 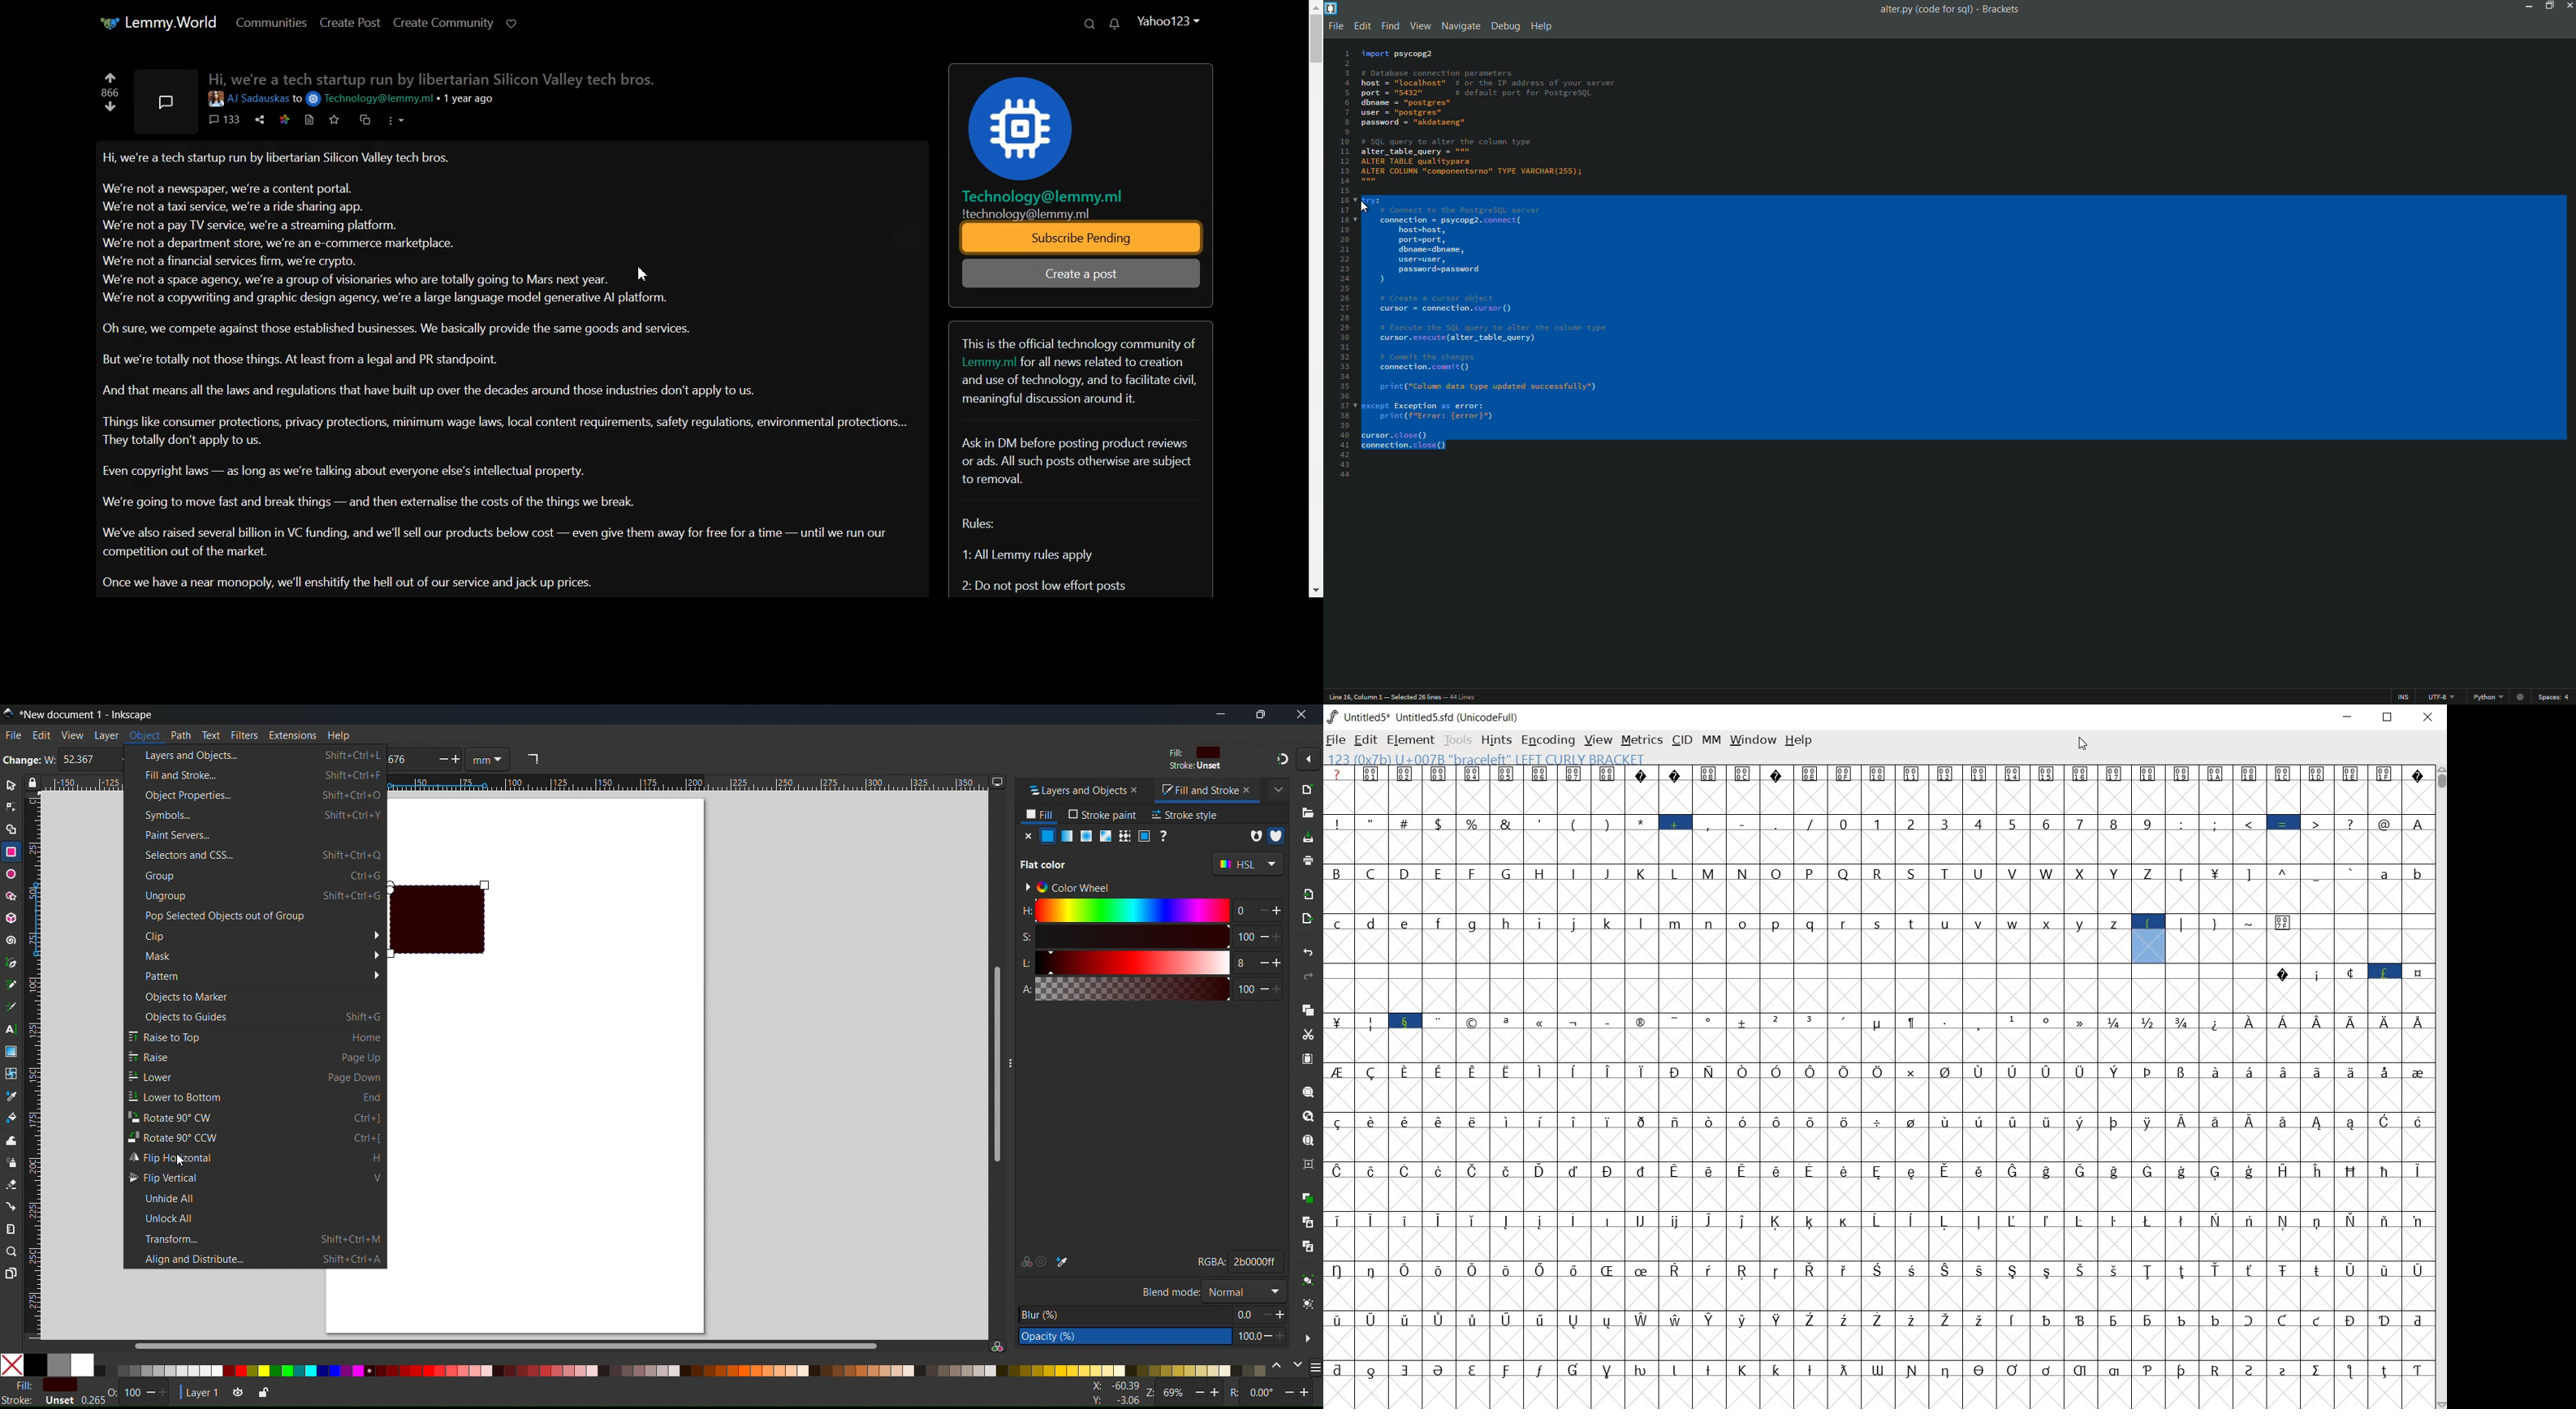 I want to click on Cursor, so click(x=1369, y=208).